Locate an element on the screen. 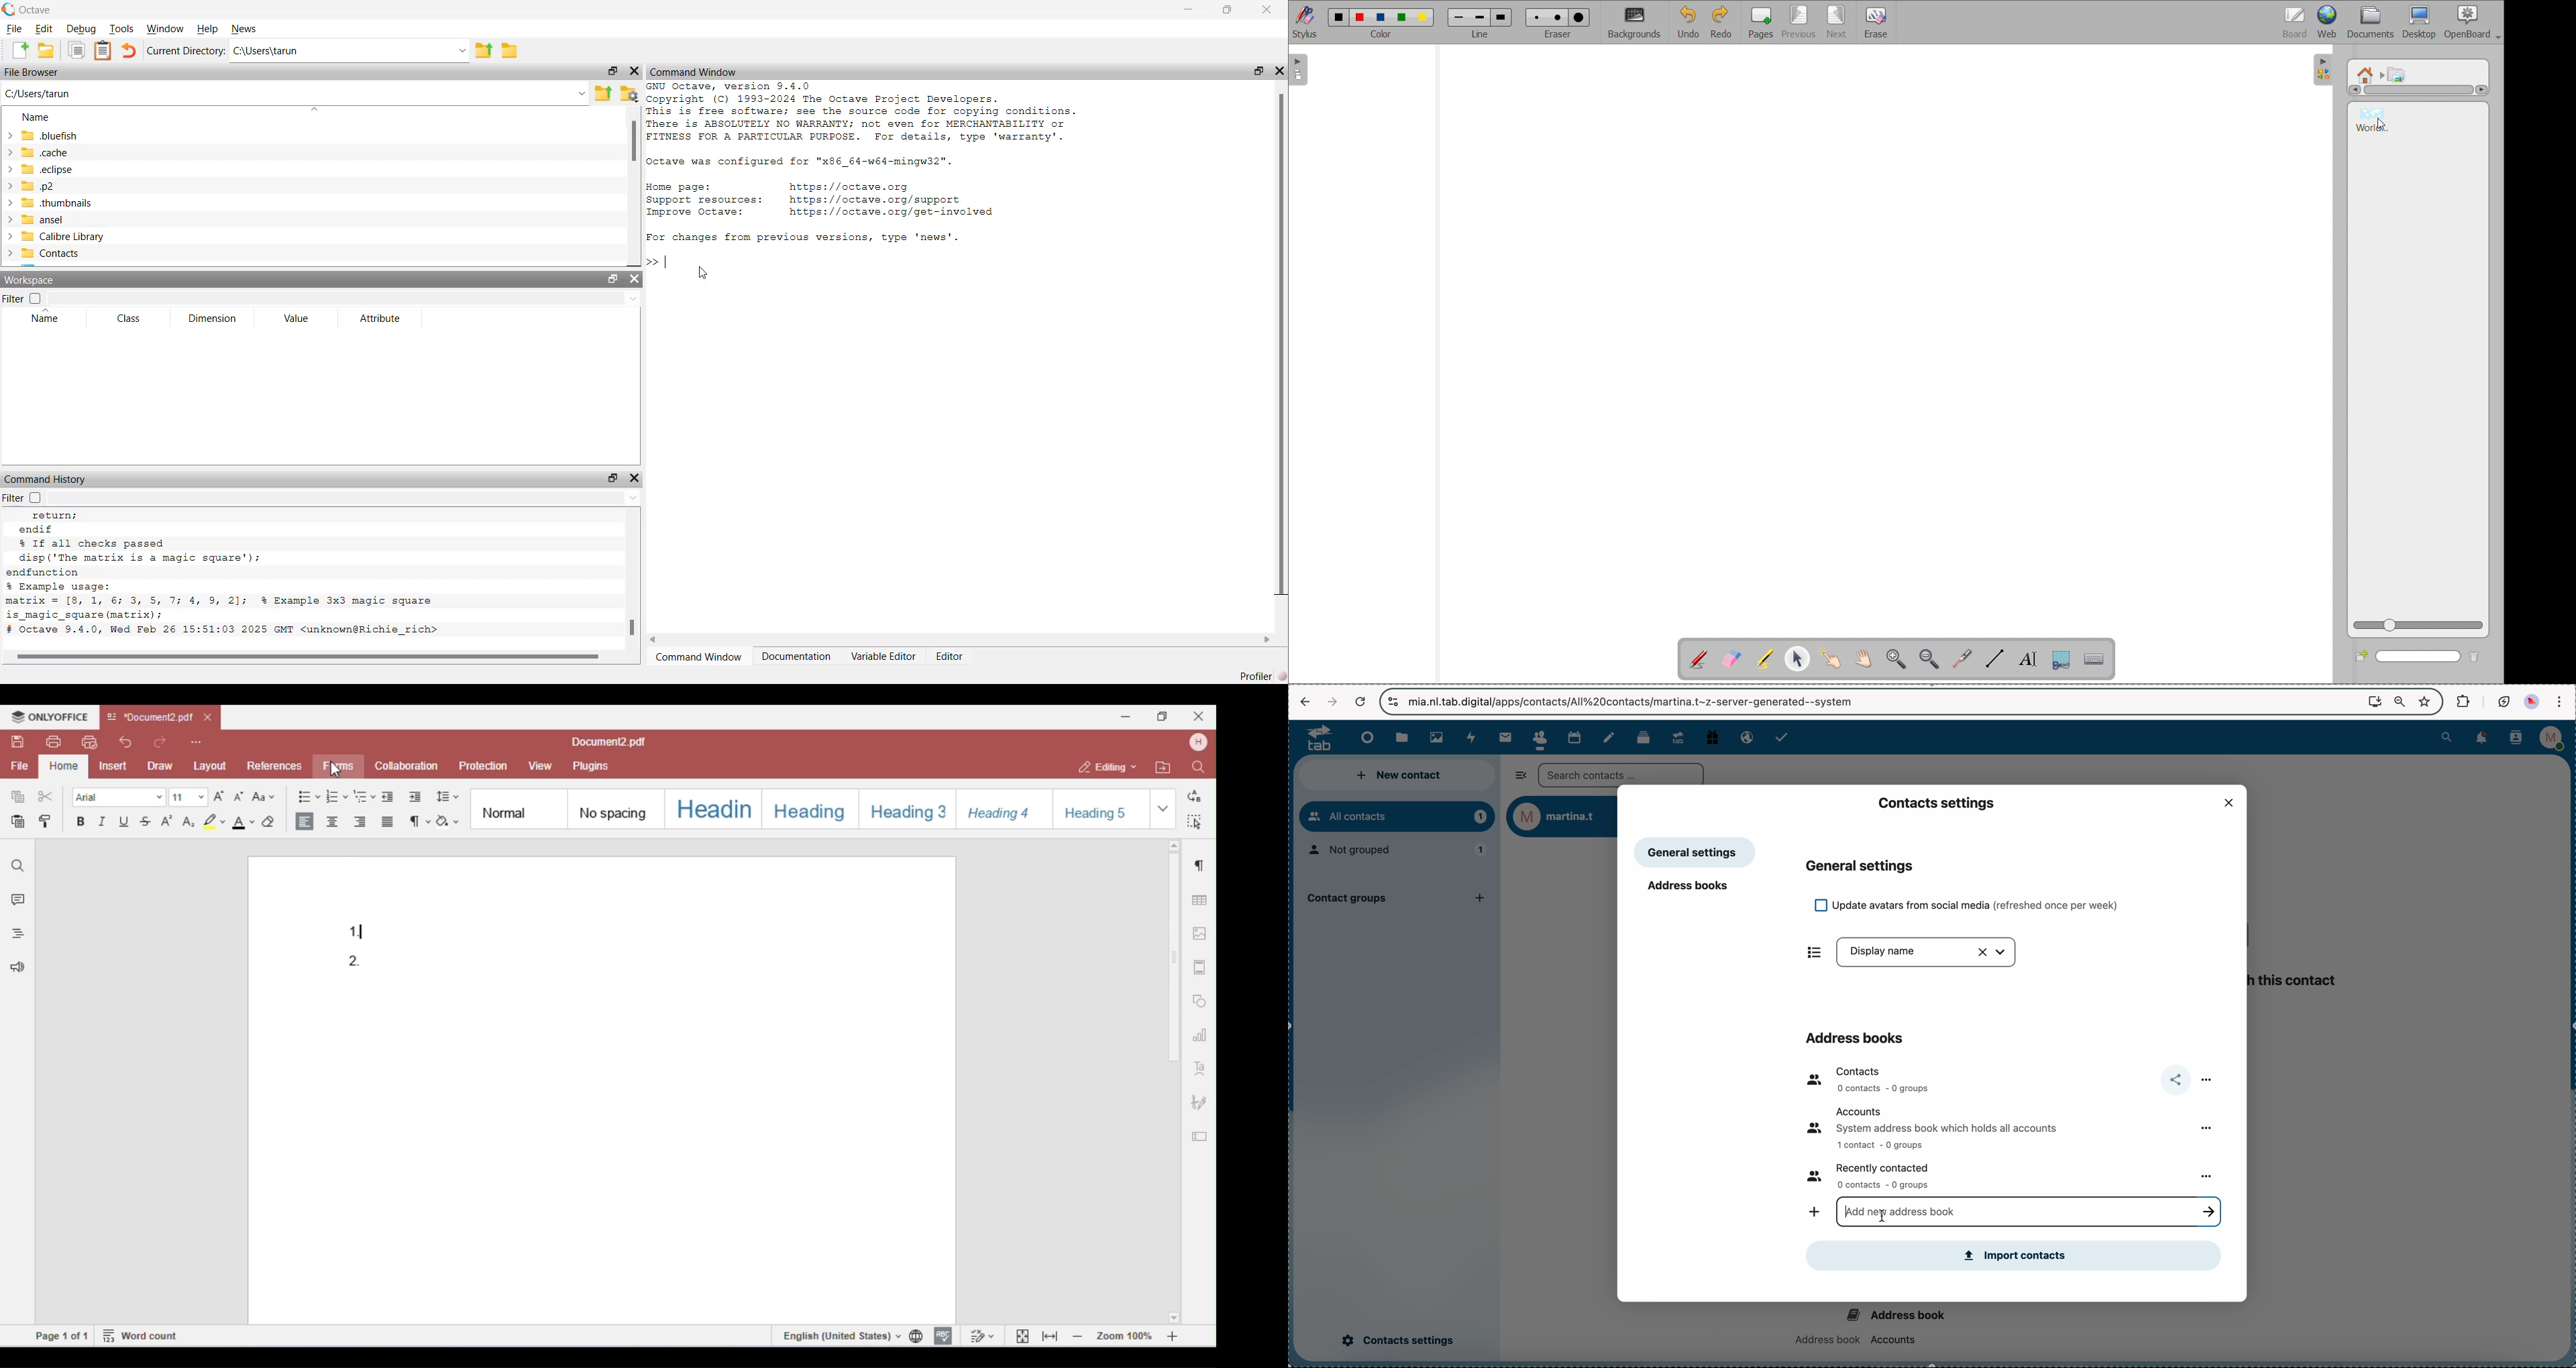  address book is located at coordinates (1869, 1324).